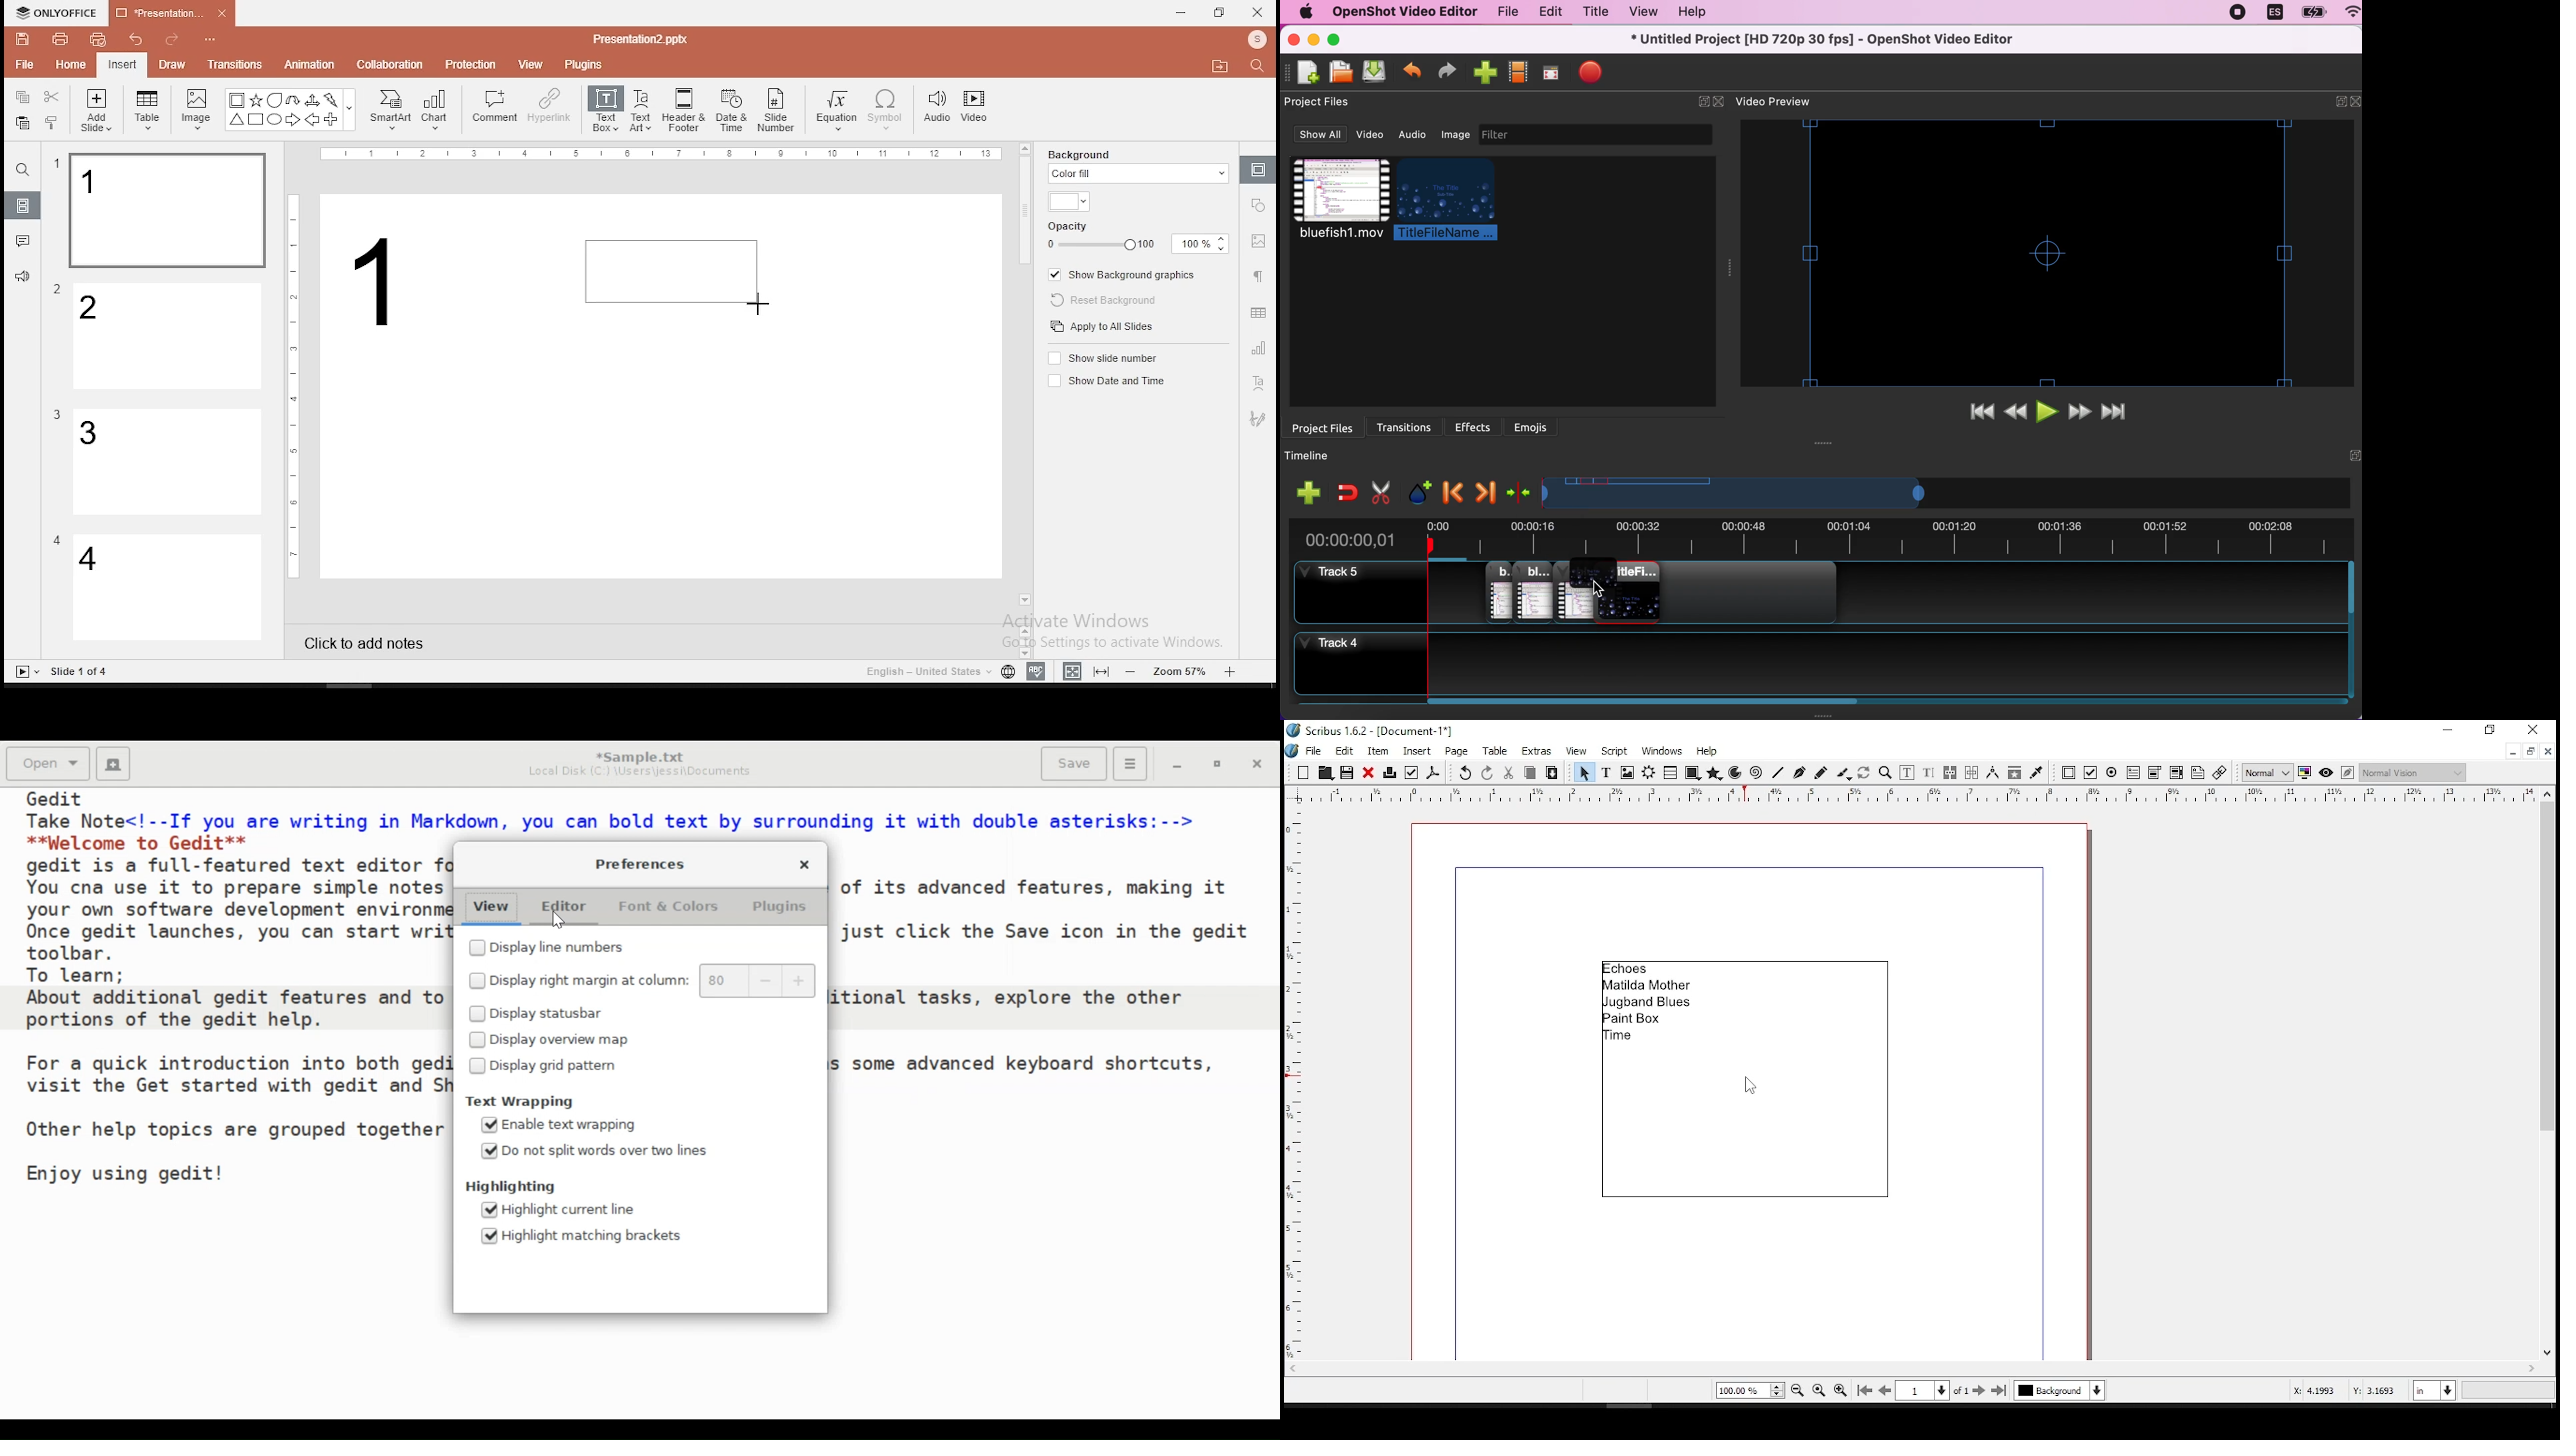 The image size is (2576, 1456). What do you see at coordinates (2309, 1390) in the screenshot?
I see `X: 4.1993` at bounding box center [2309, 1390].